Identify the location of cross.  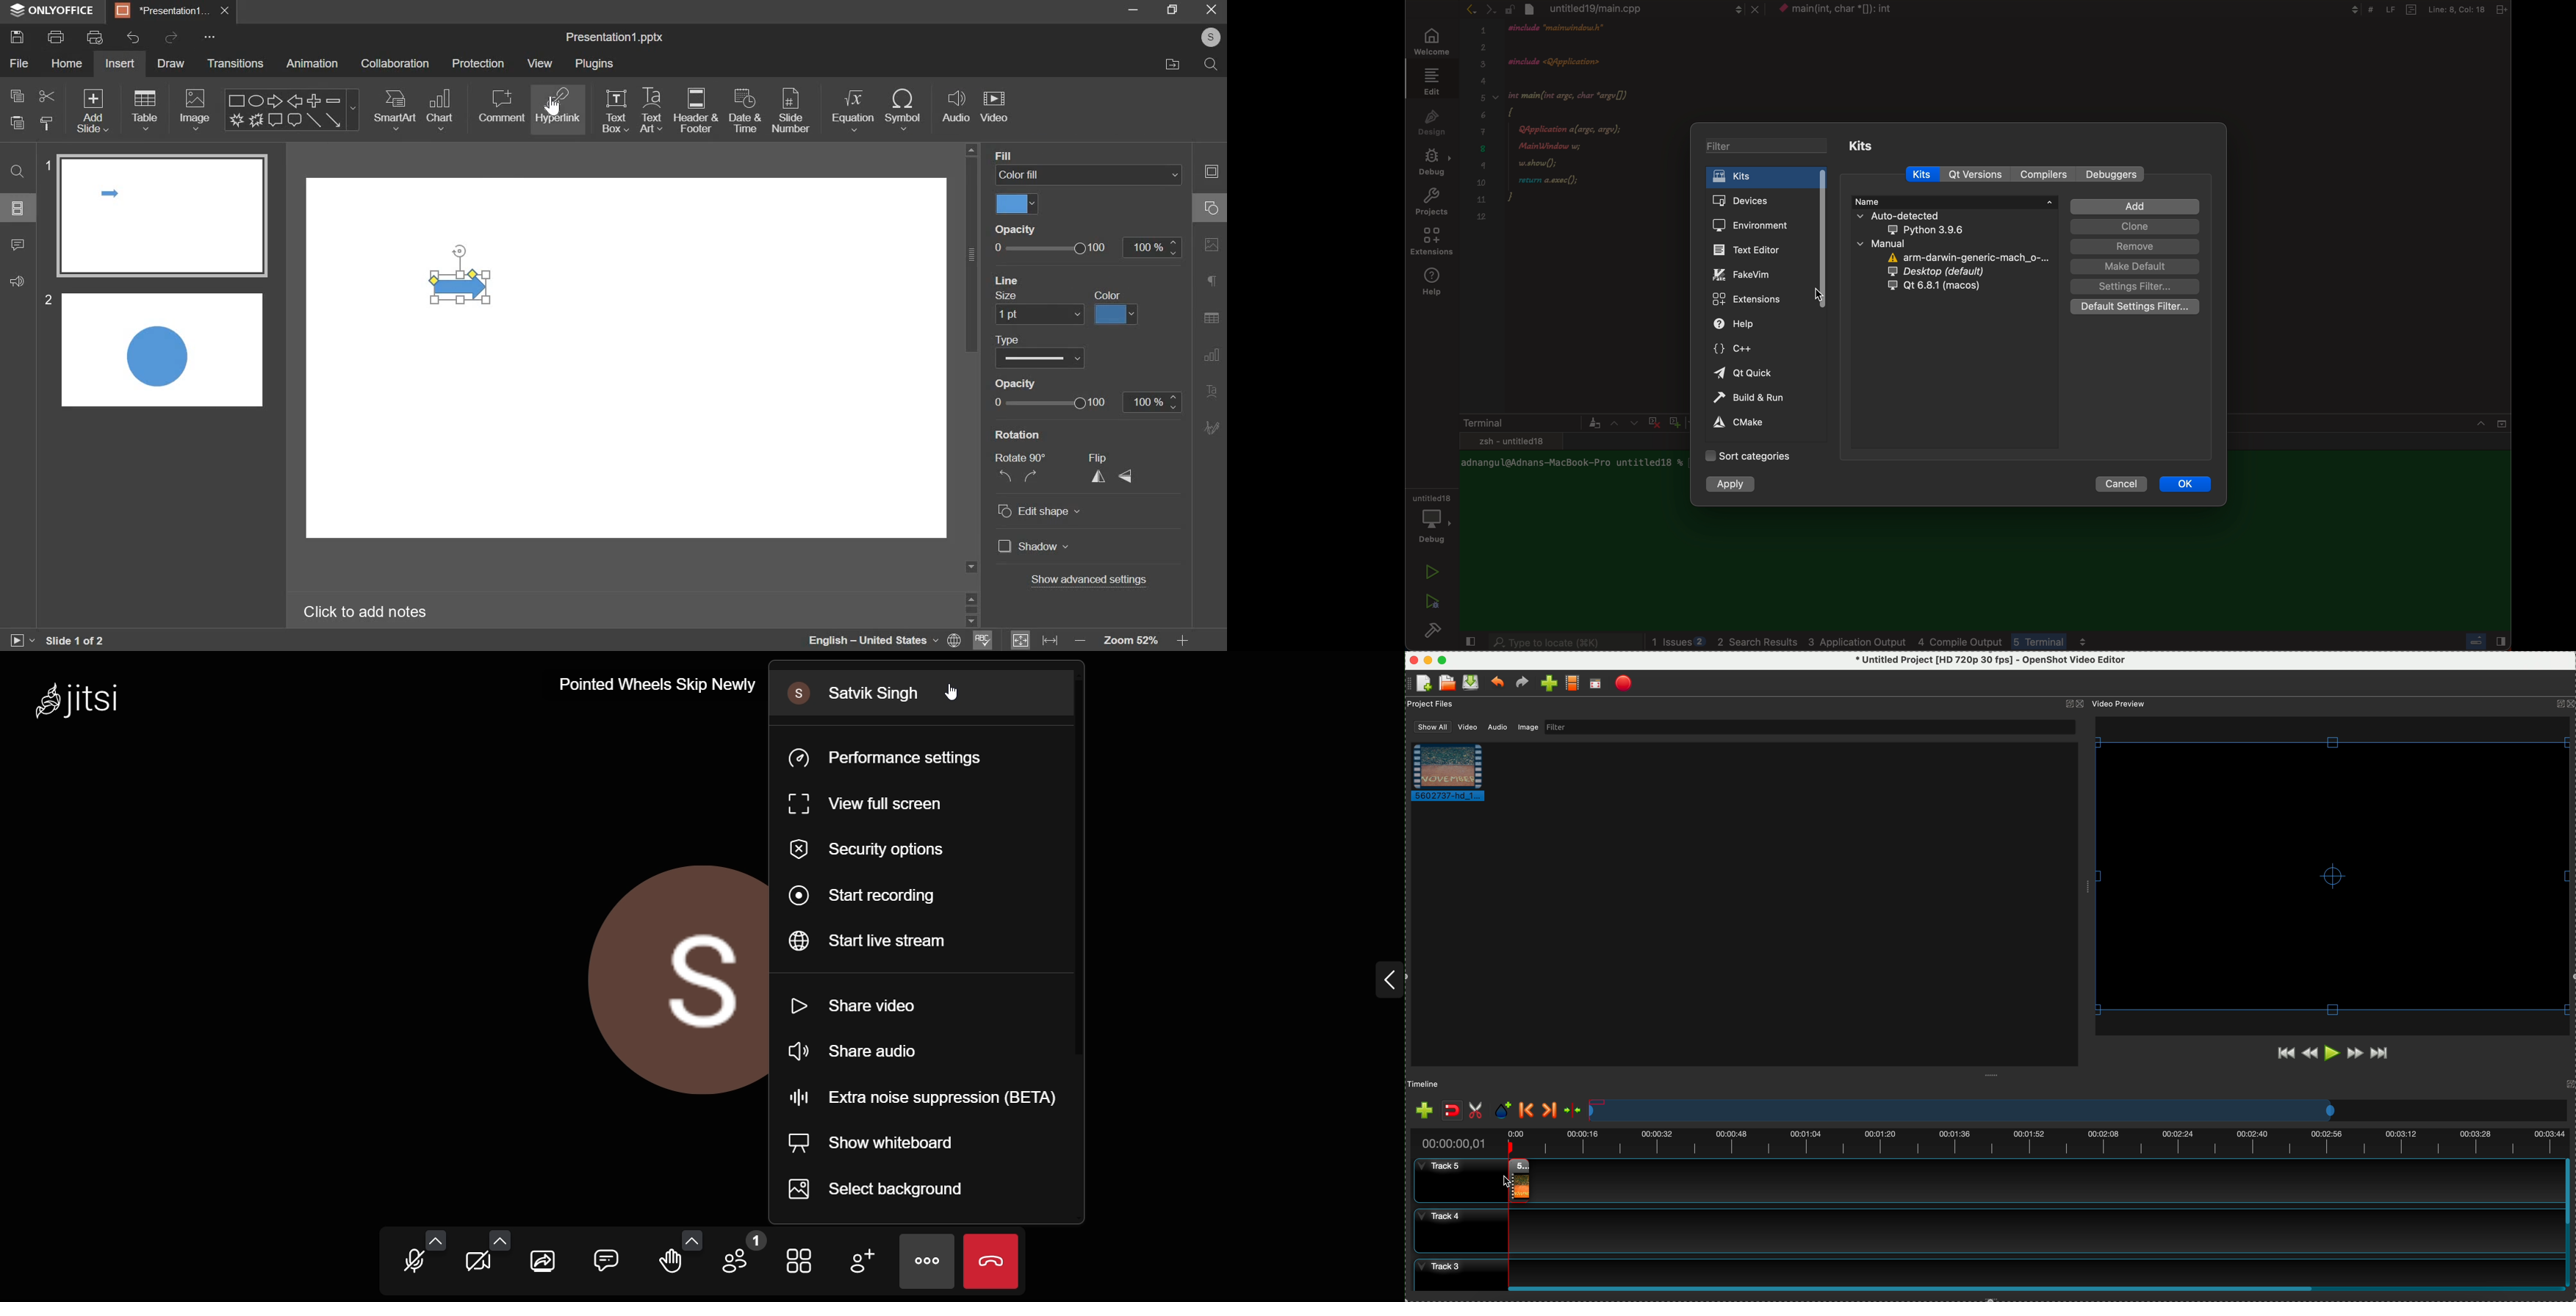
(1652, 421).